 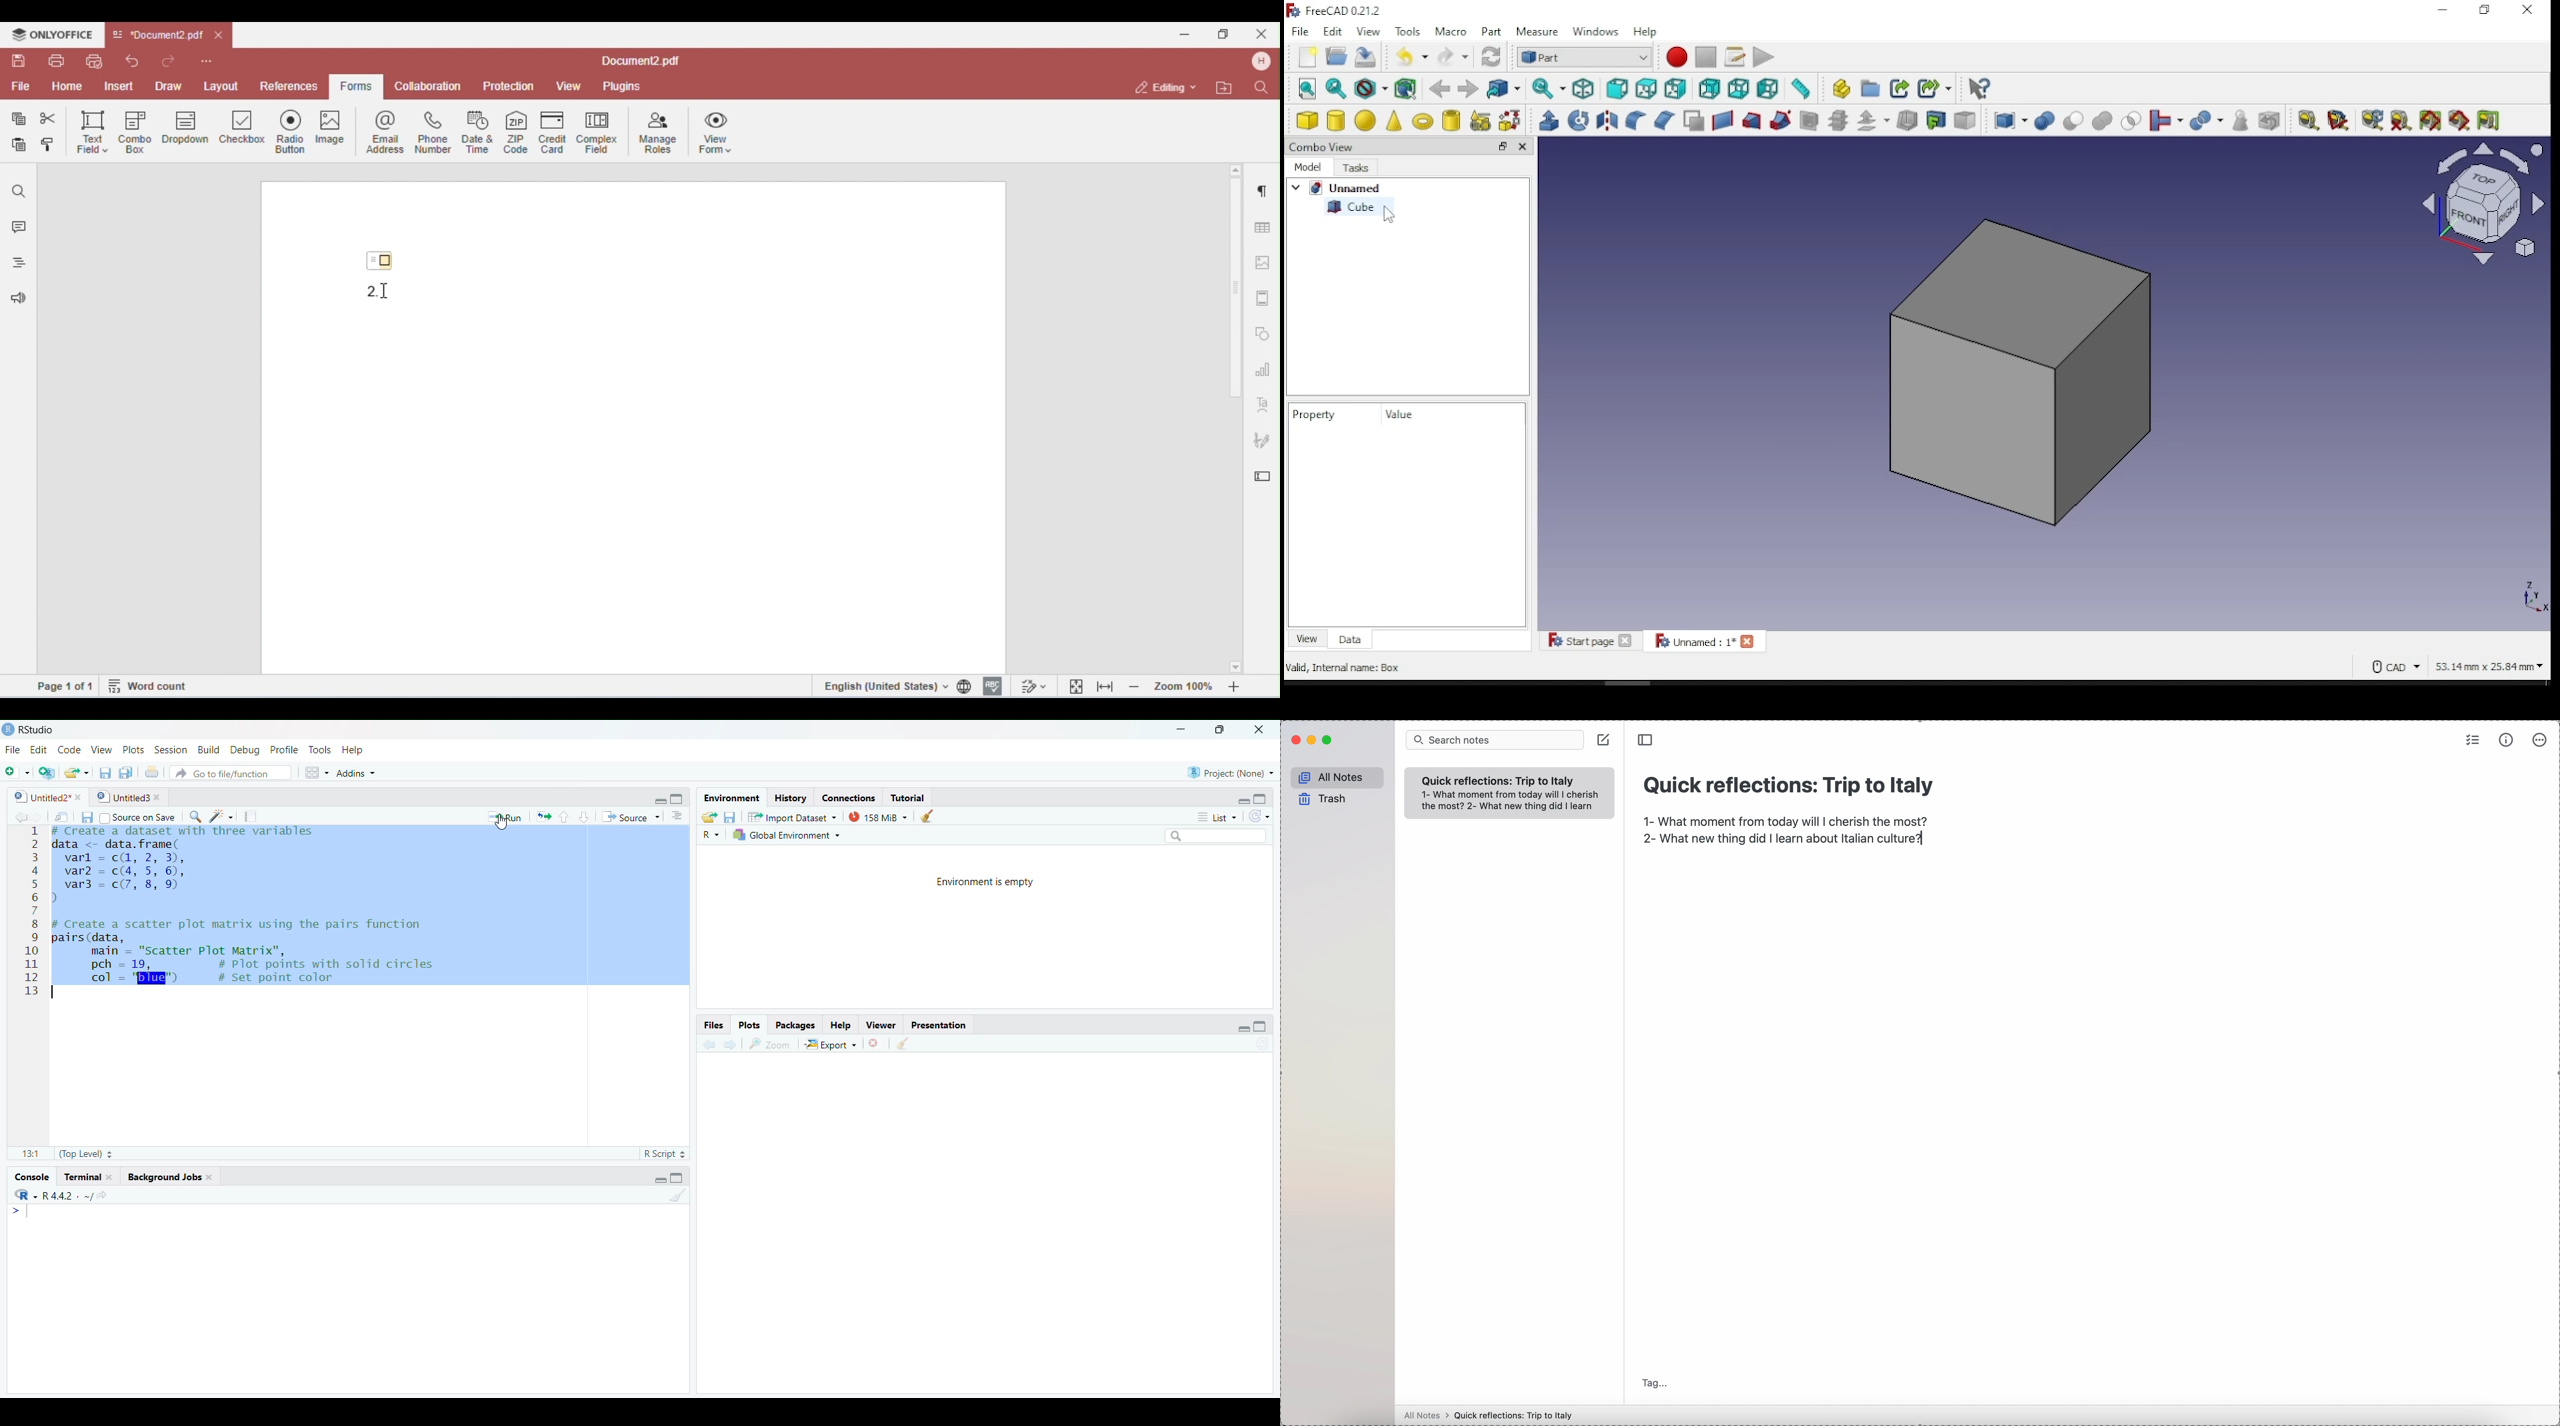 What do you see at coordinates (789, 797) in the screenshot?
I see `History` at bounding box center [789, 797].